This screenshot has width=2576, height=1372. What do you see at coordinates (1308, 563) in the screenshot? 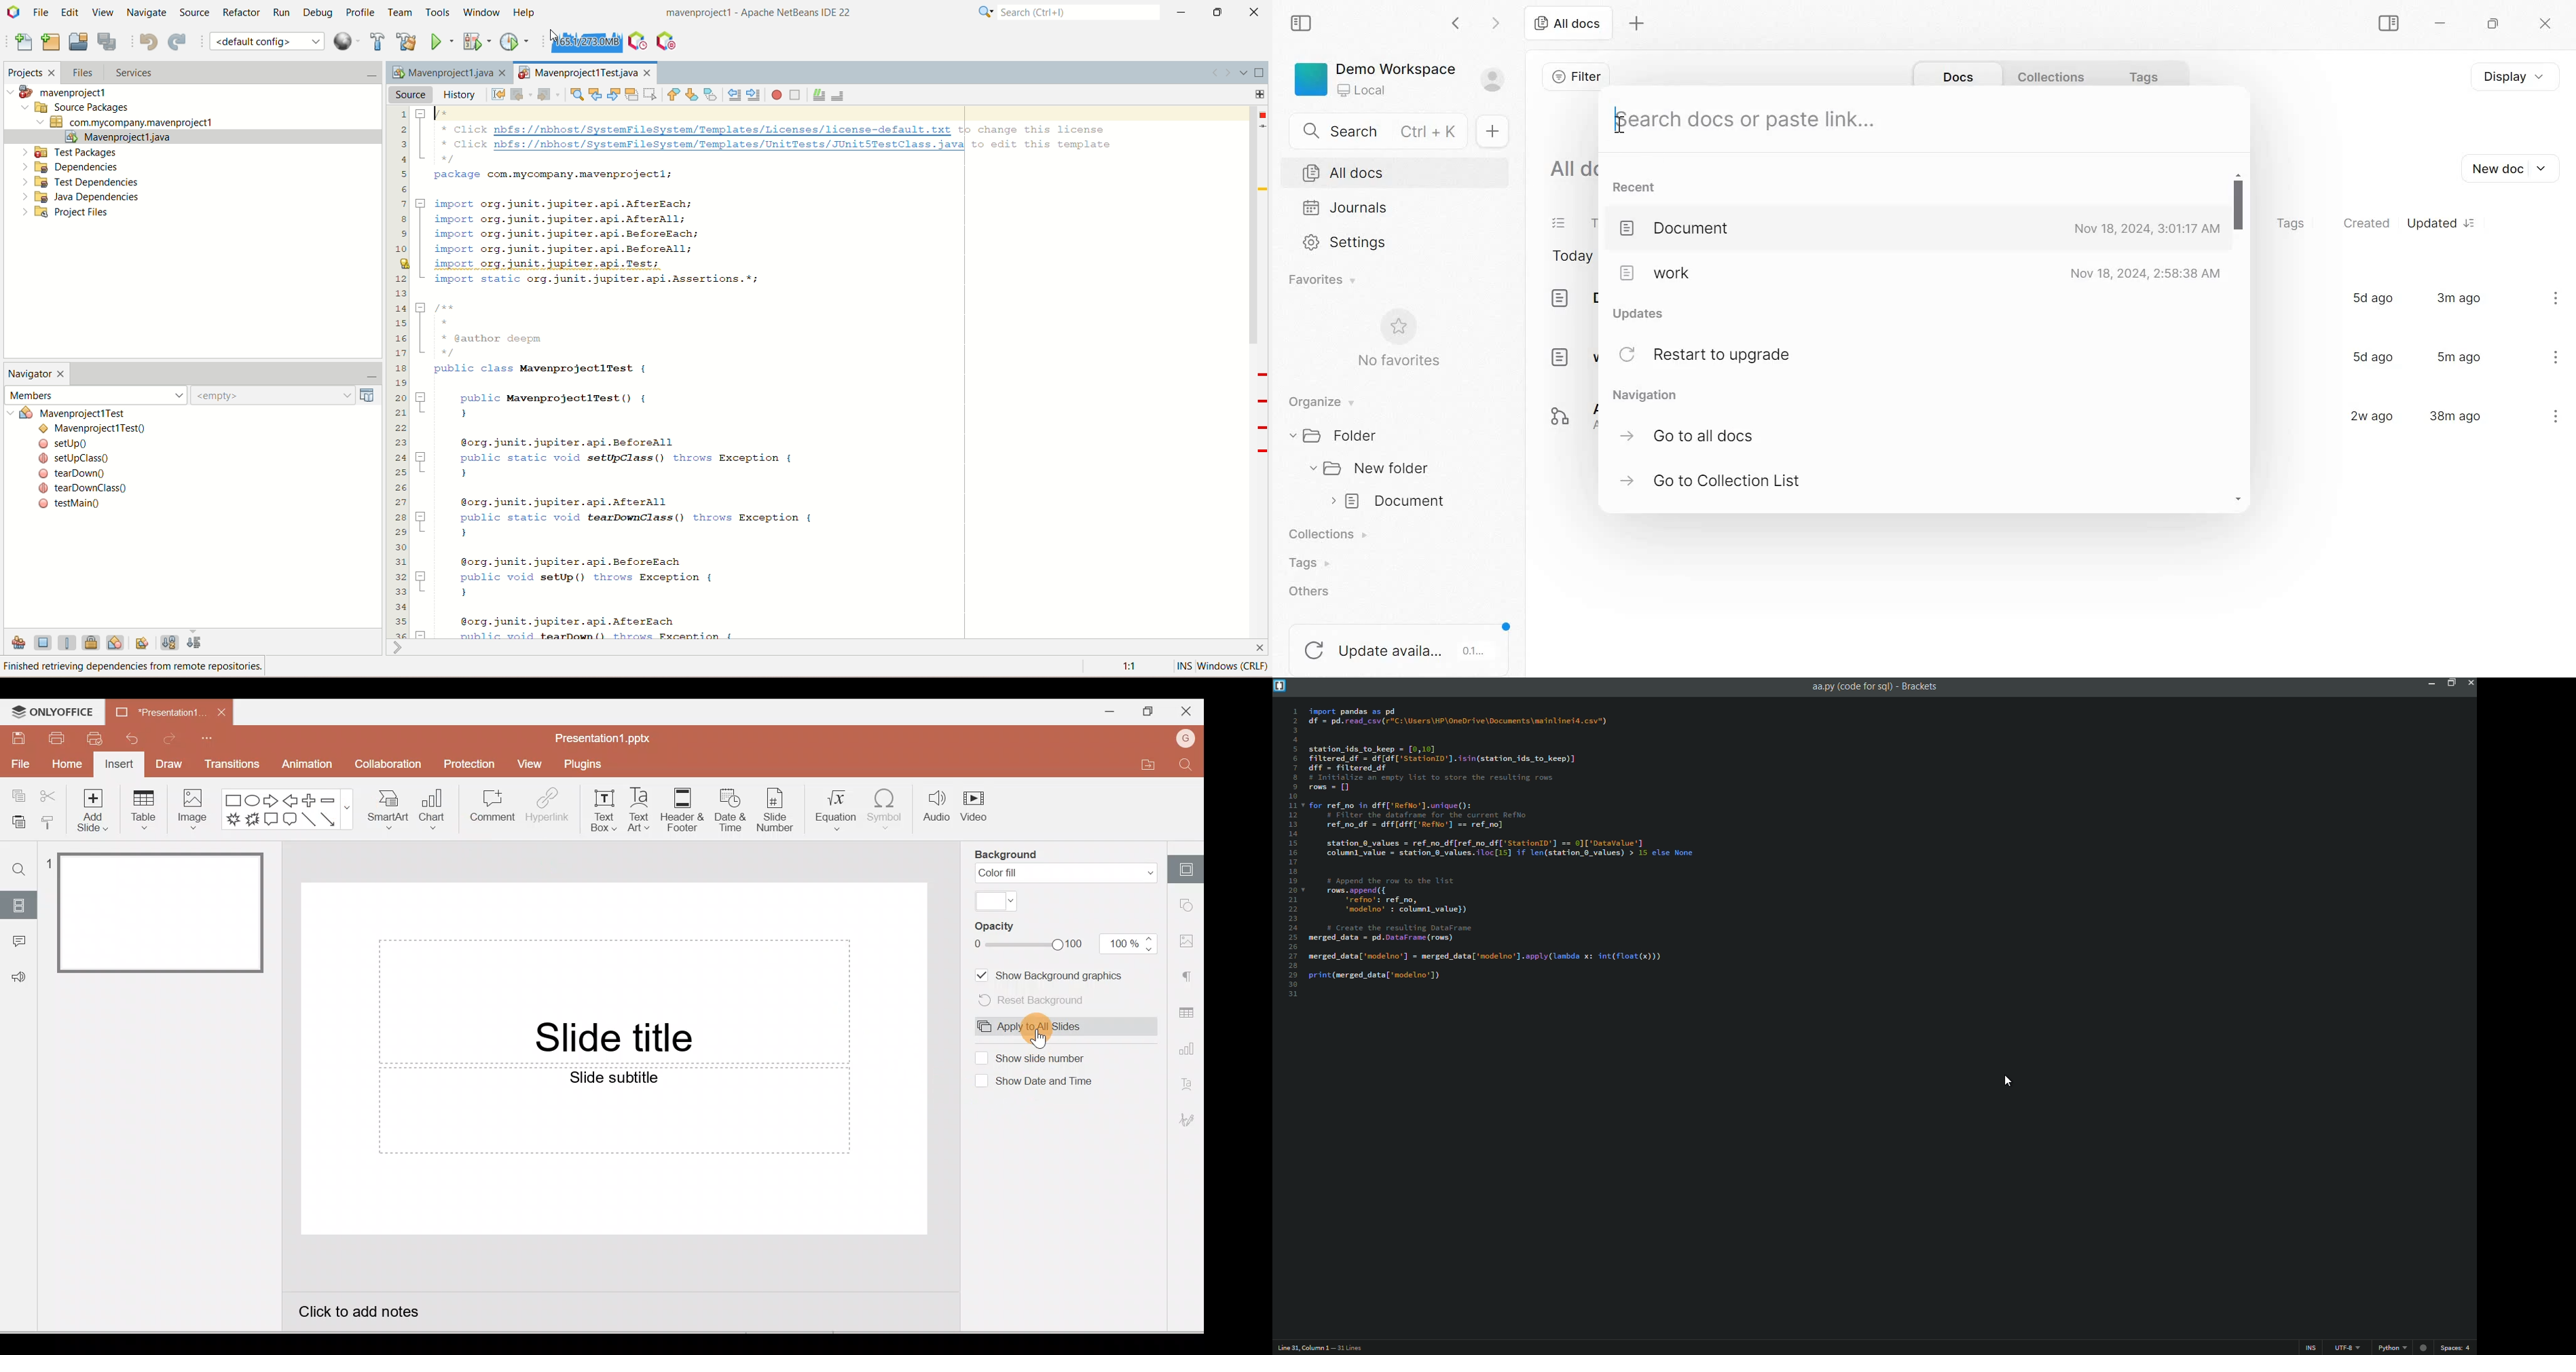
I see `Tags` at bounding box center [1308, 563].